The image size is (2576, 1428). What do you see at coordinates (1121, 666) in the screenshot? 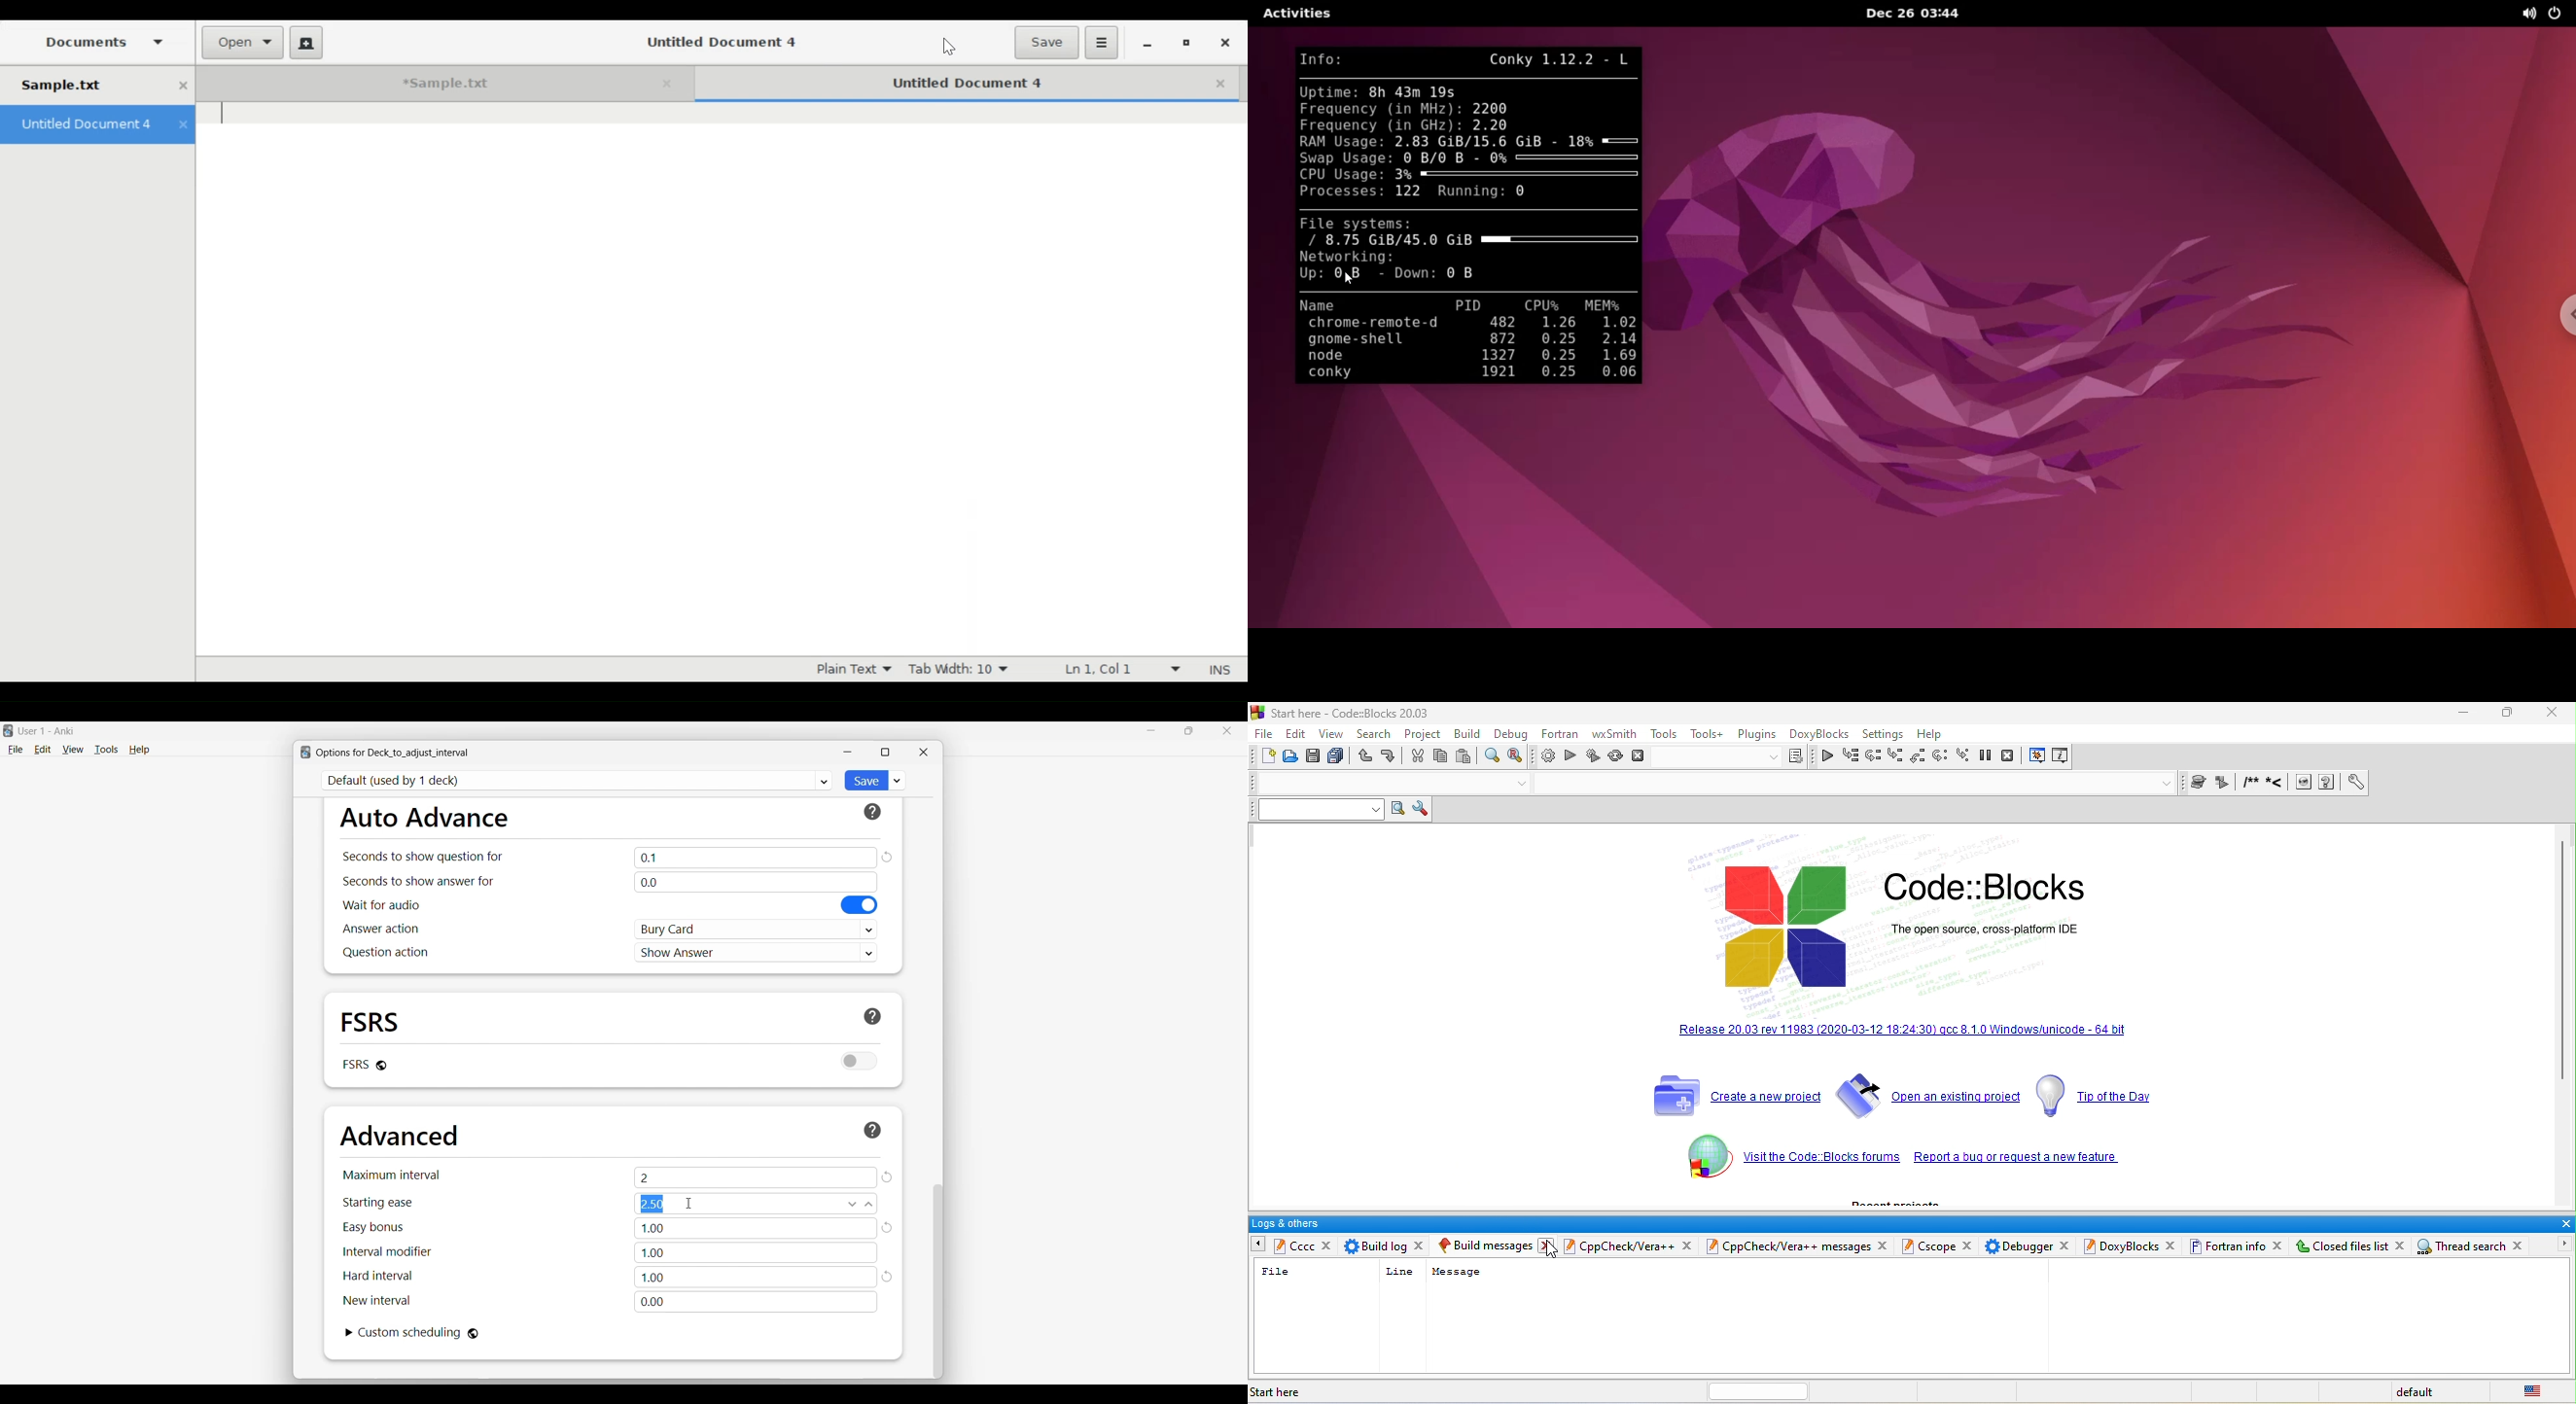
I see `Ln 1, Col 1` at bounding box center [1121, 666].